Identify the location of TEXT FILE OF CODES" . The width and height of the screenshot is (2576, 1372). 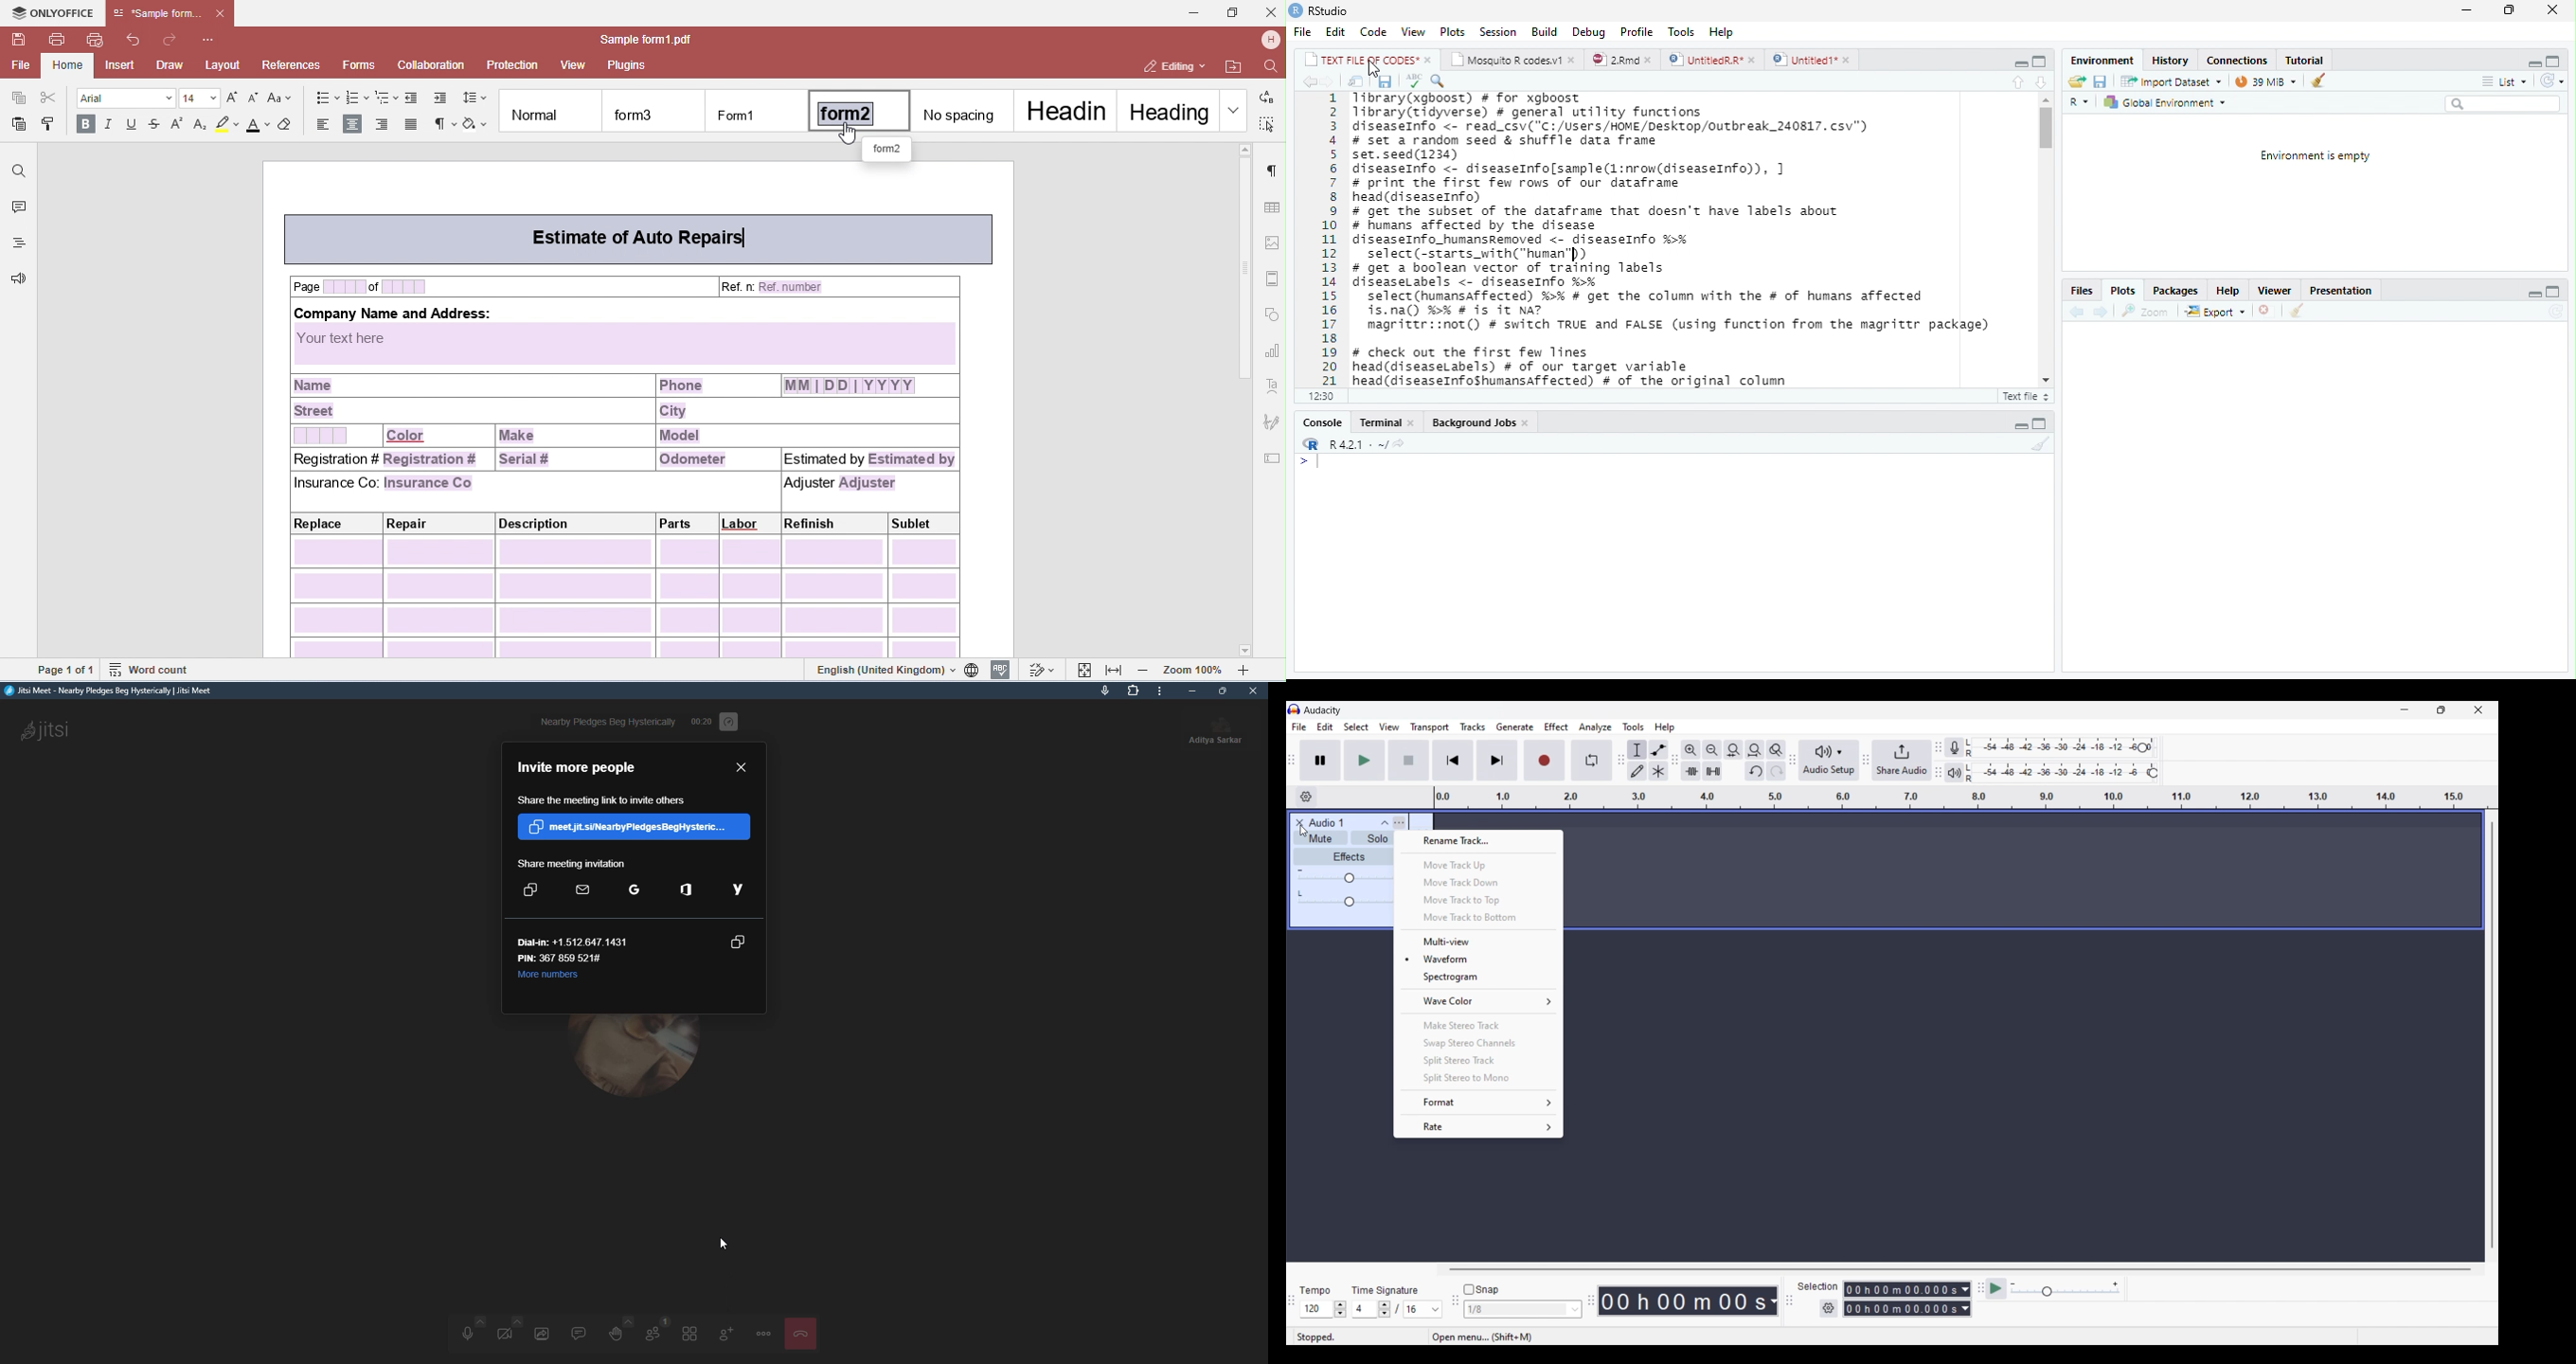
(1367, 60).